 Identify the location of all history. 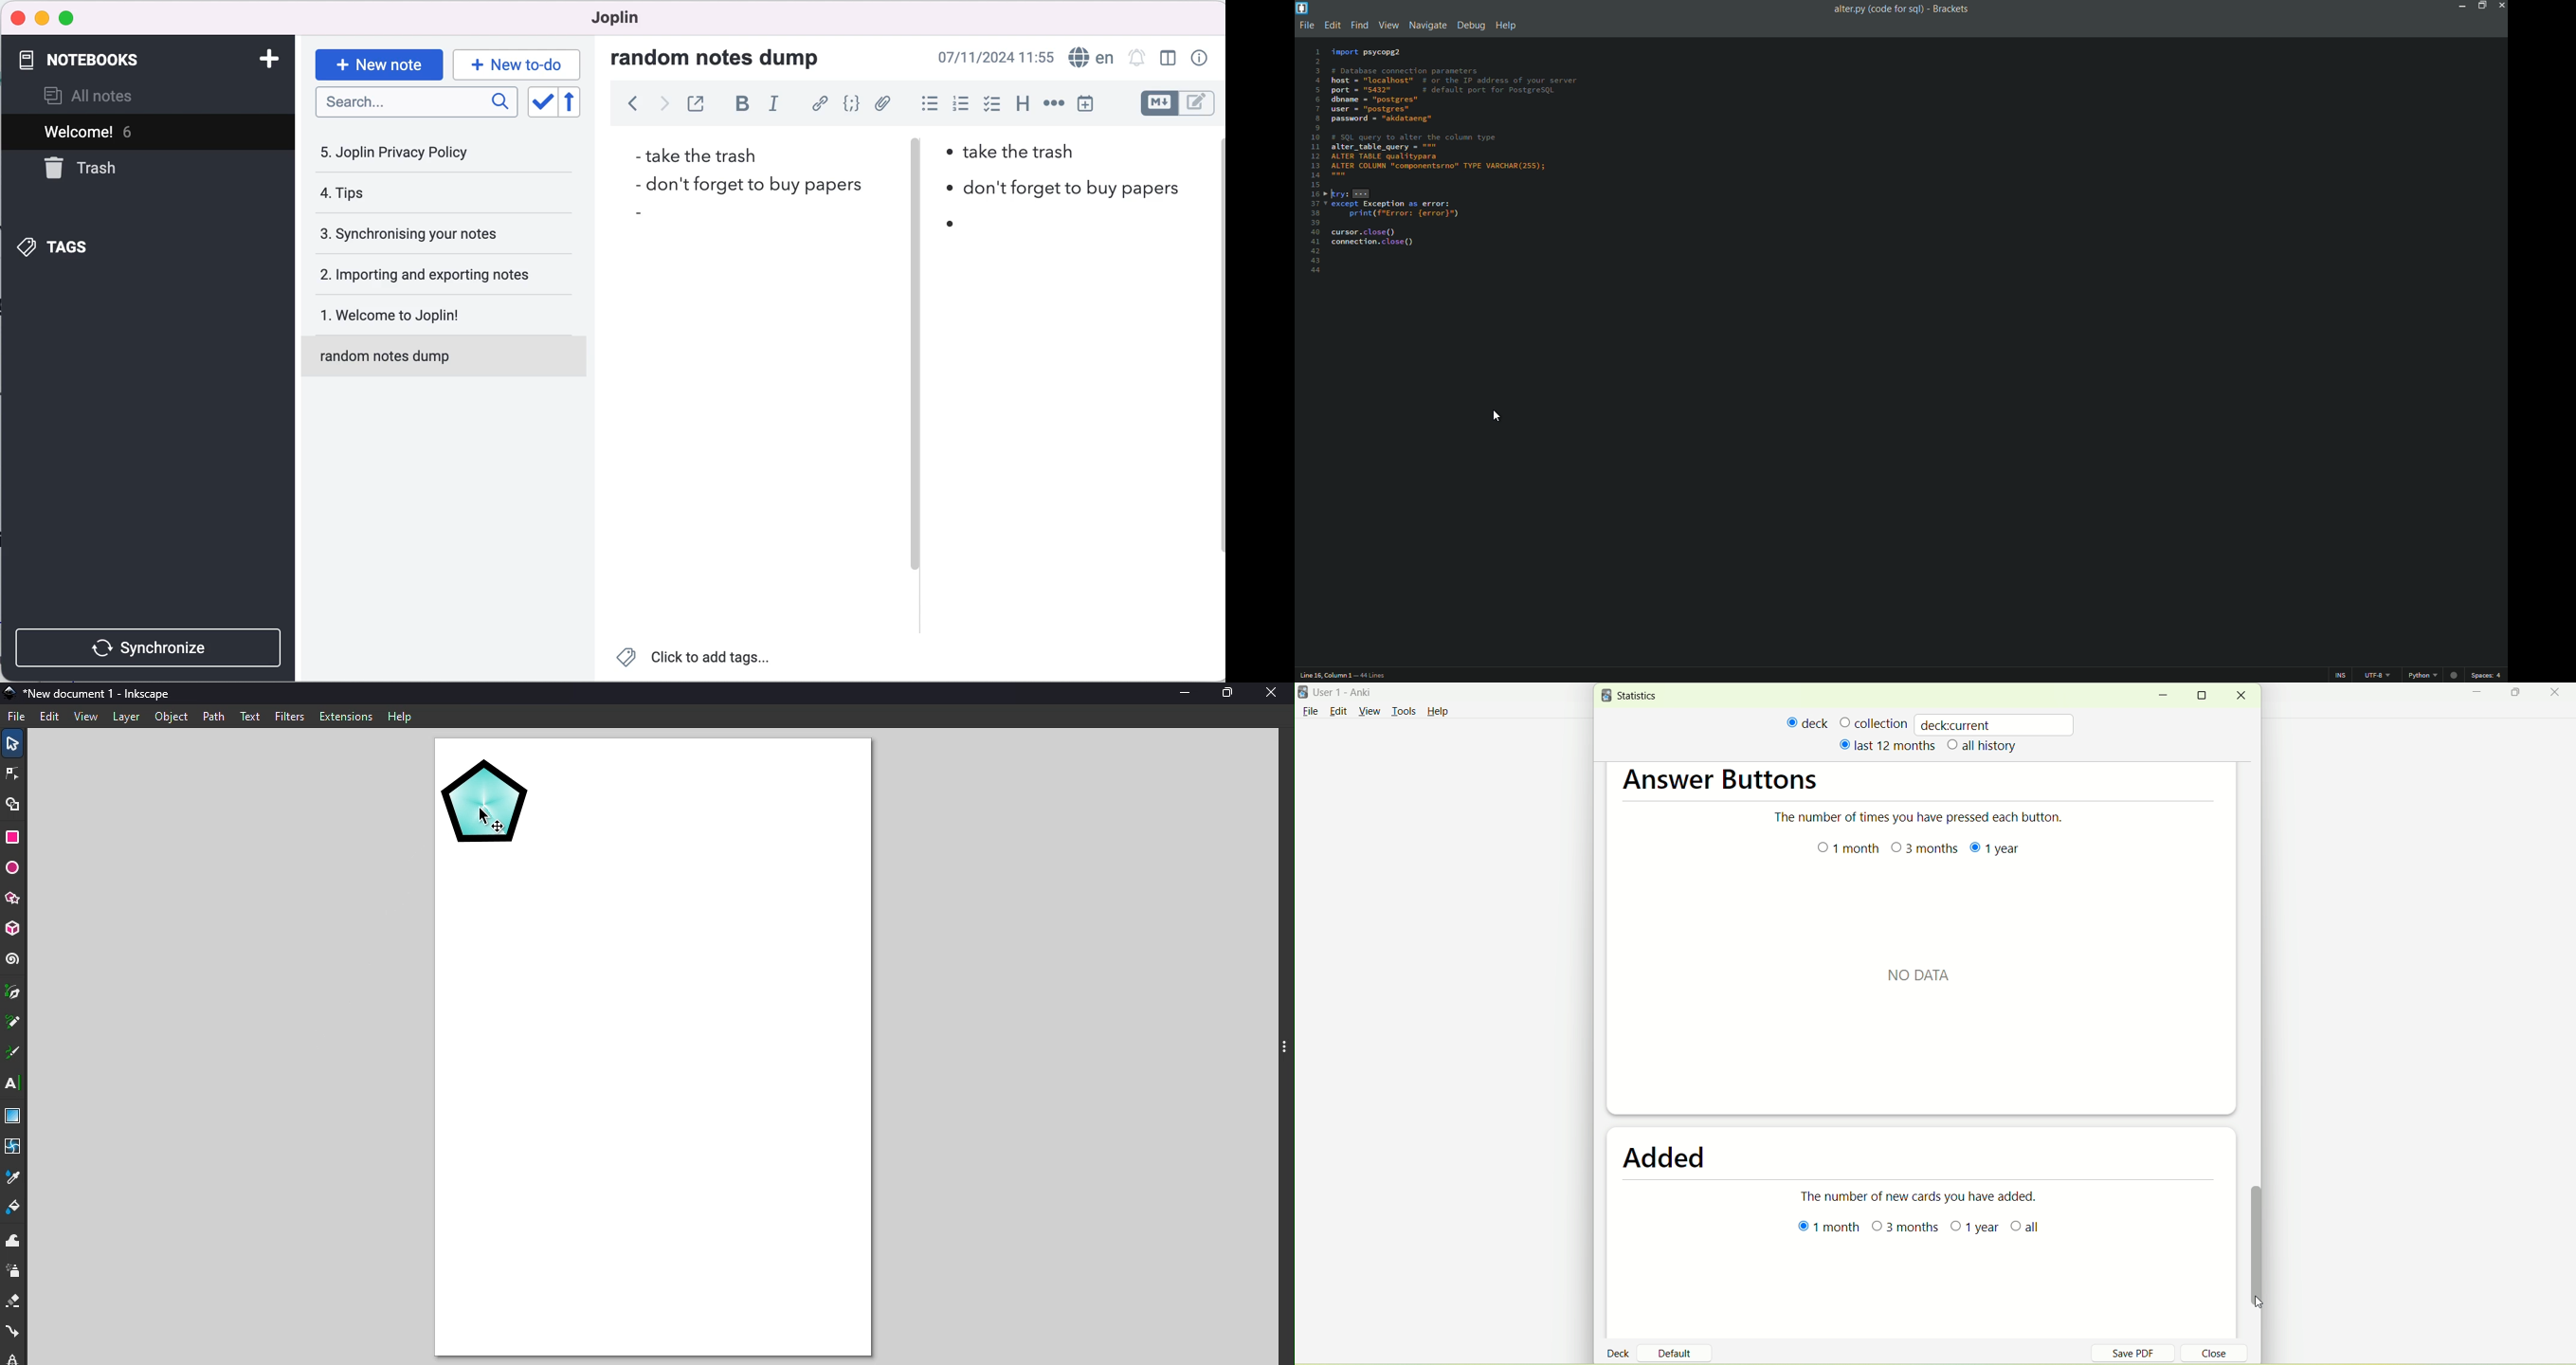
(1983, 747).